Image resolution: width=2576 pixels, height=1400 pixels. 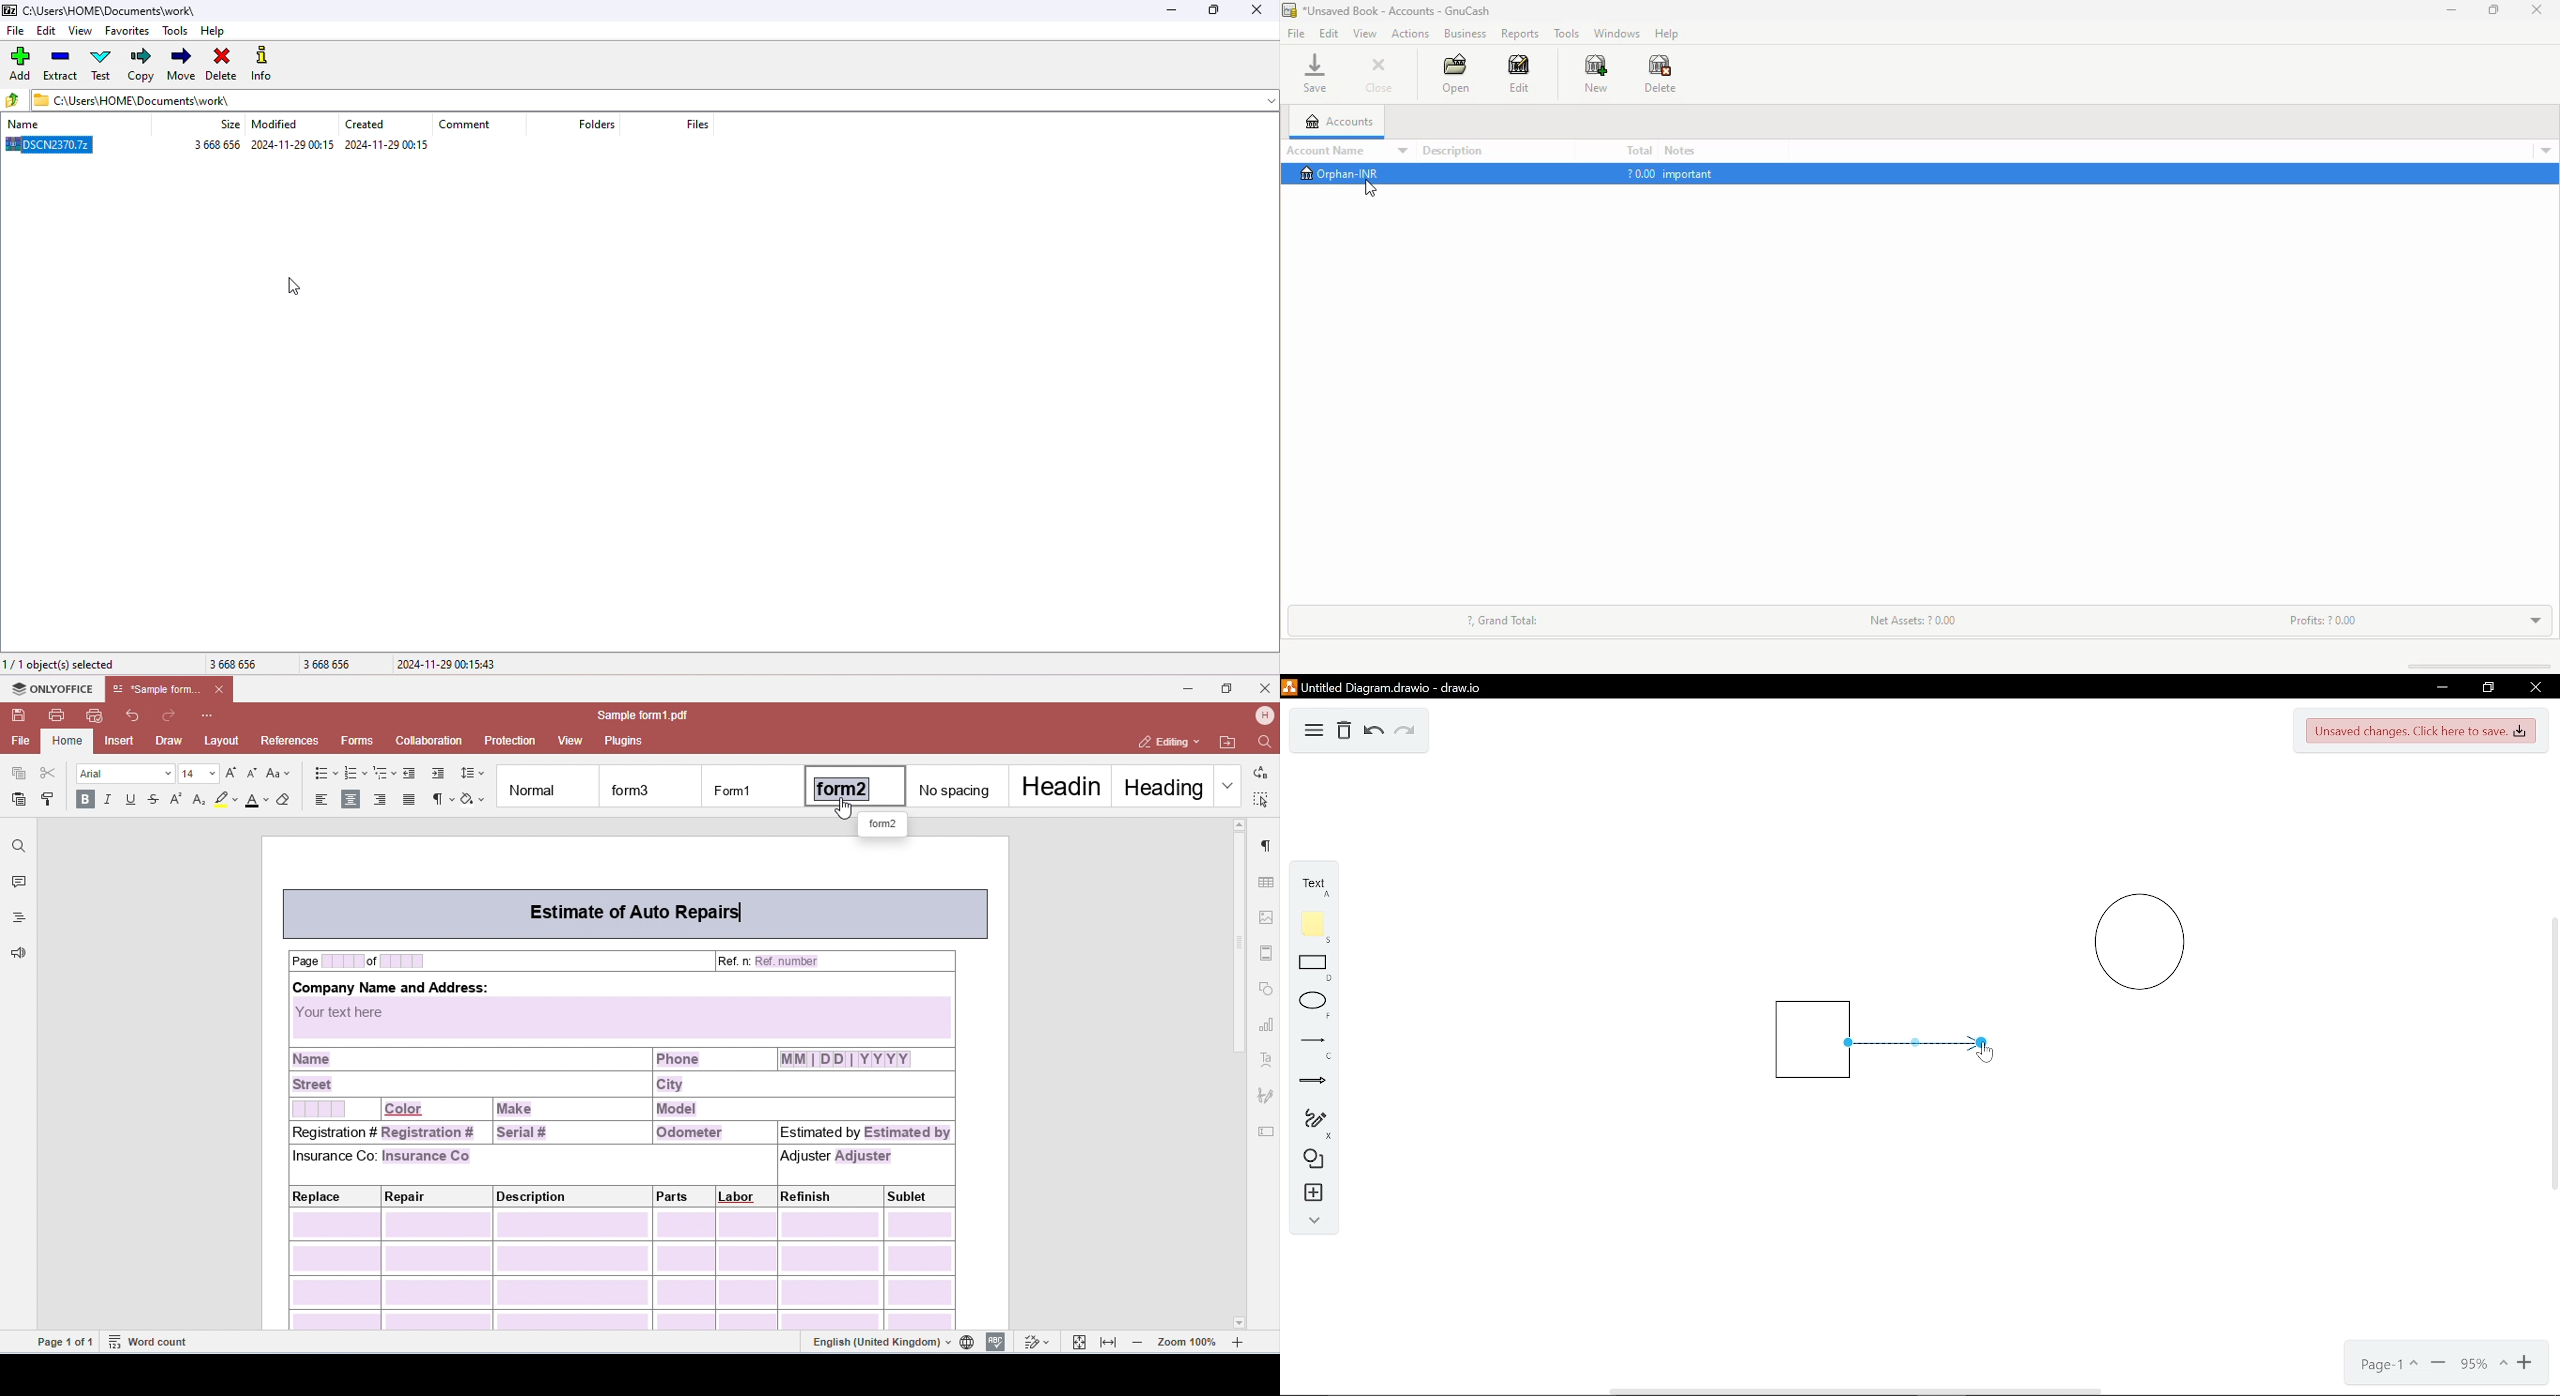 I want to click on Minimize, so click(x=2442, y=688).